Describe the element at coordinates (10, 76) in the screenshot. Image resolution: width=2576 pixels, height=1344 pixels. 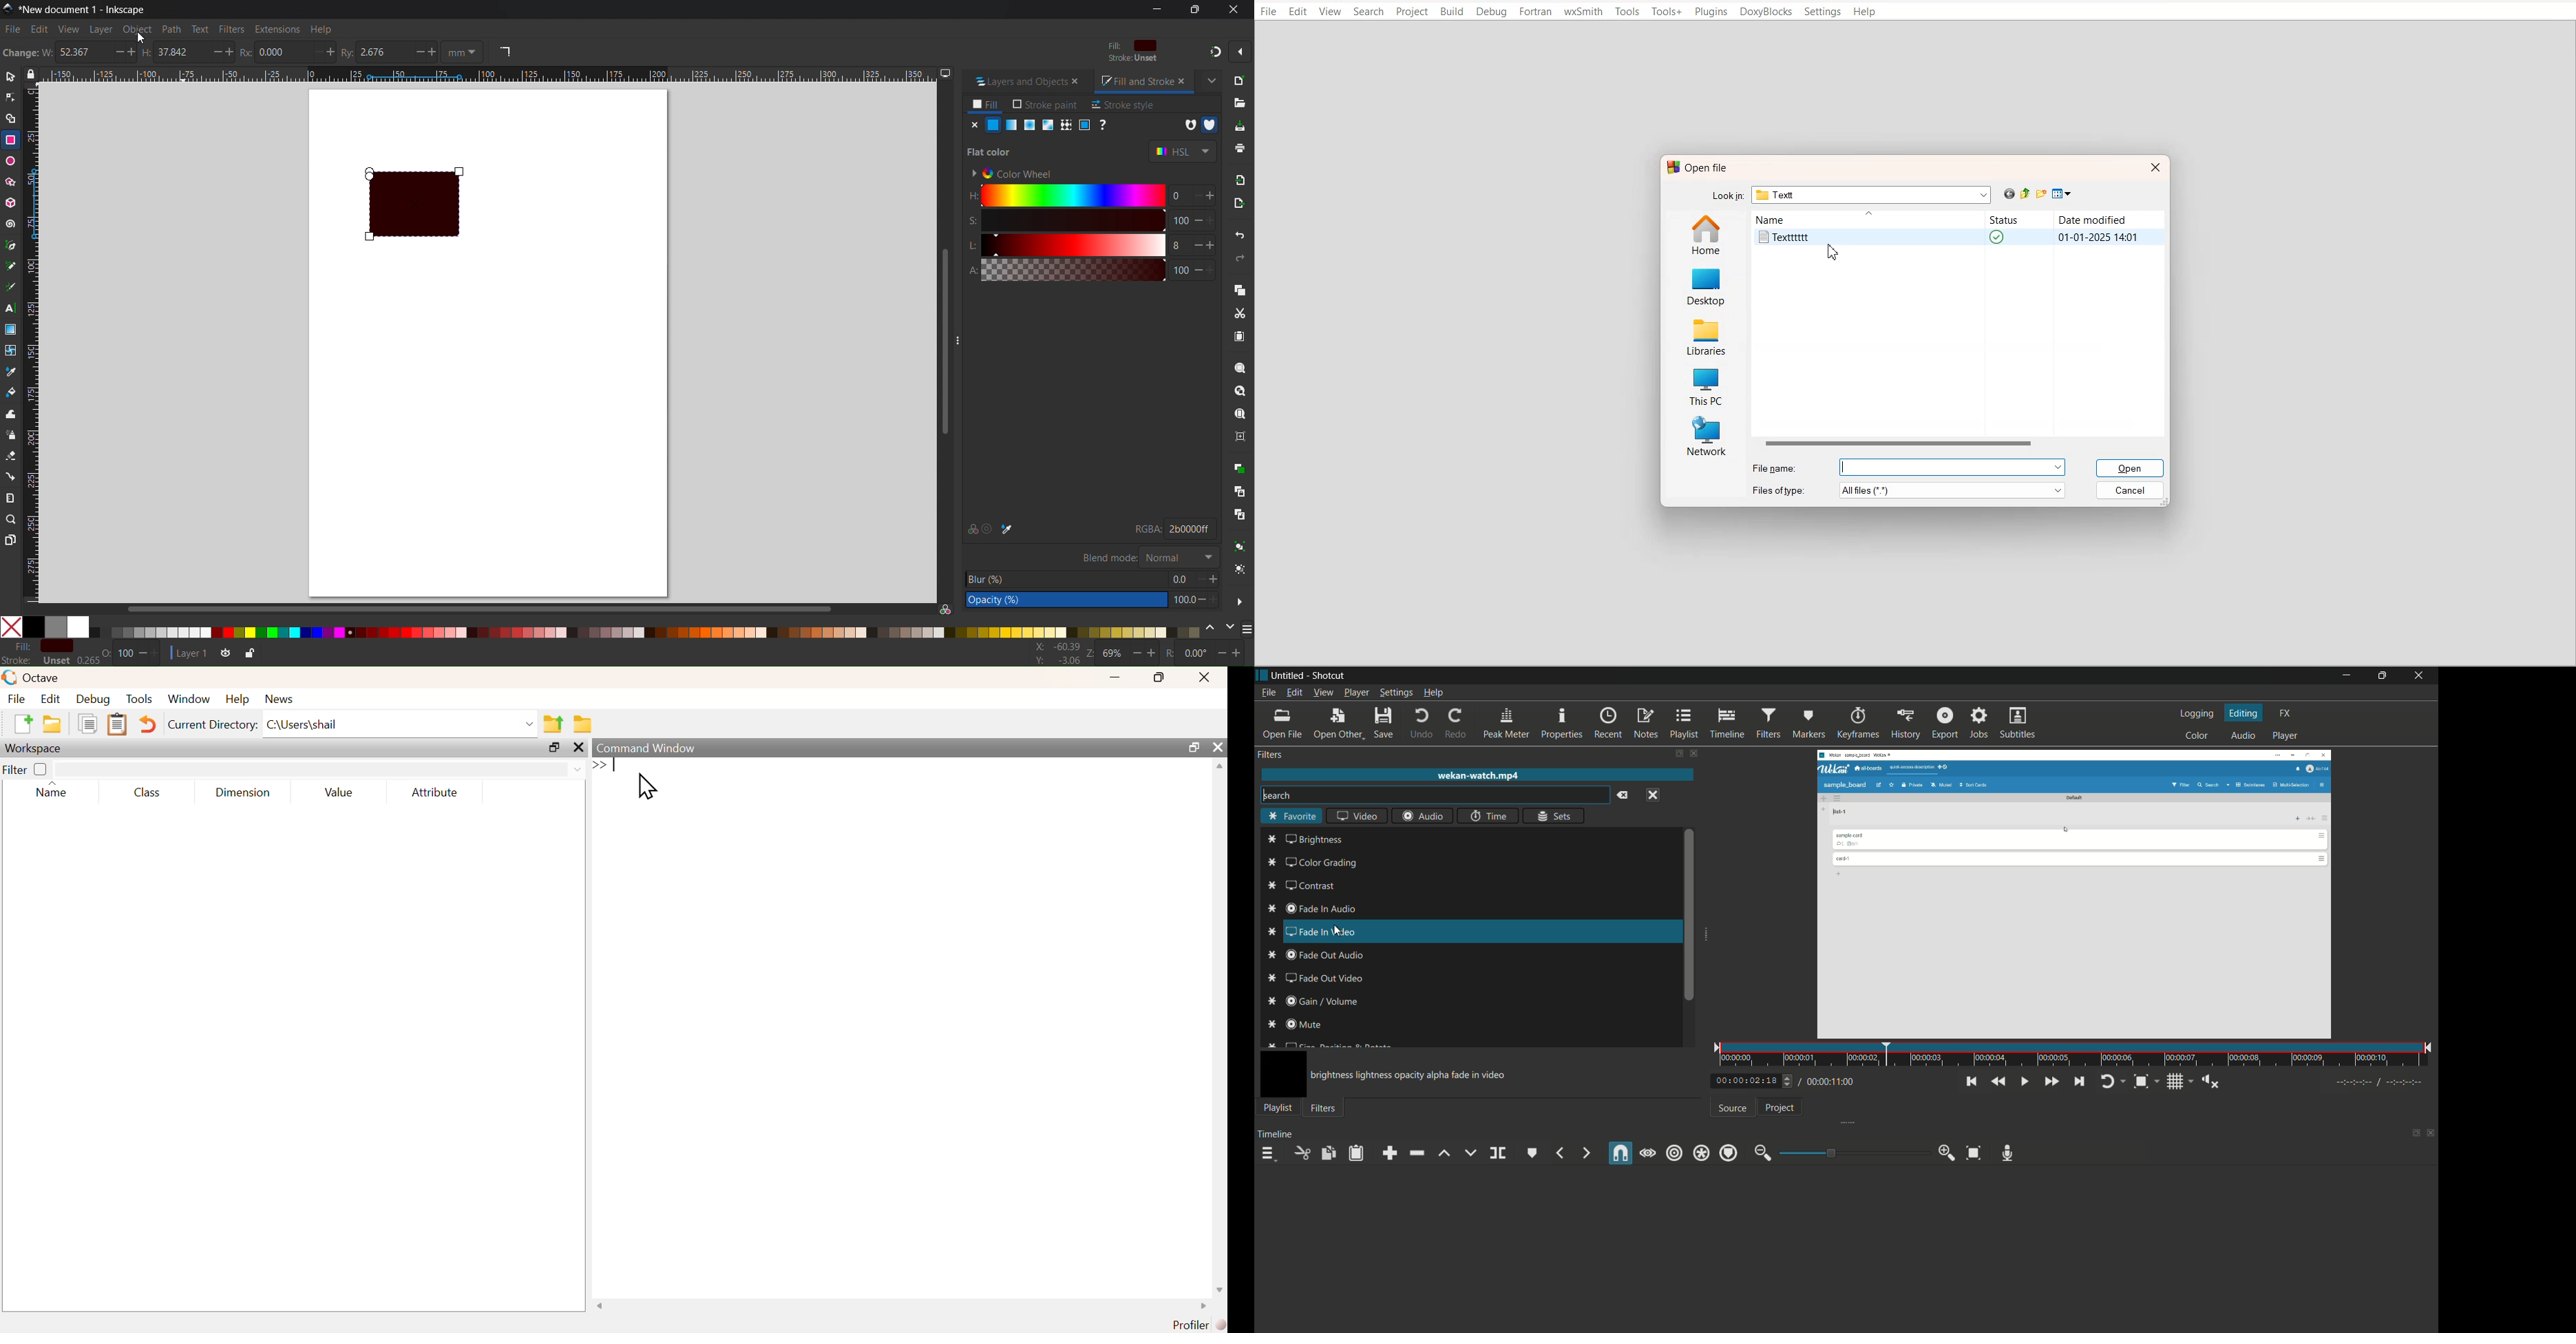
I see `Selector tool` at that location.